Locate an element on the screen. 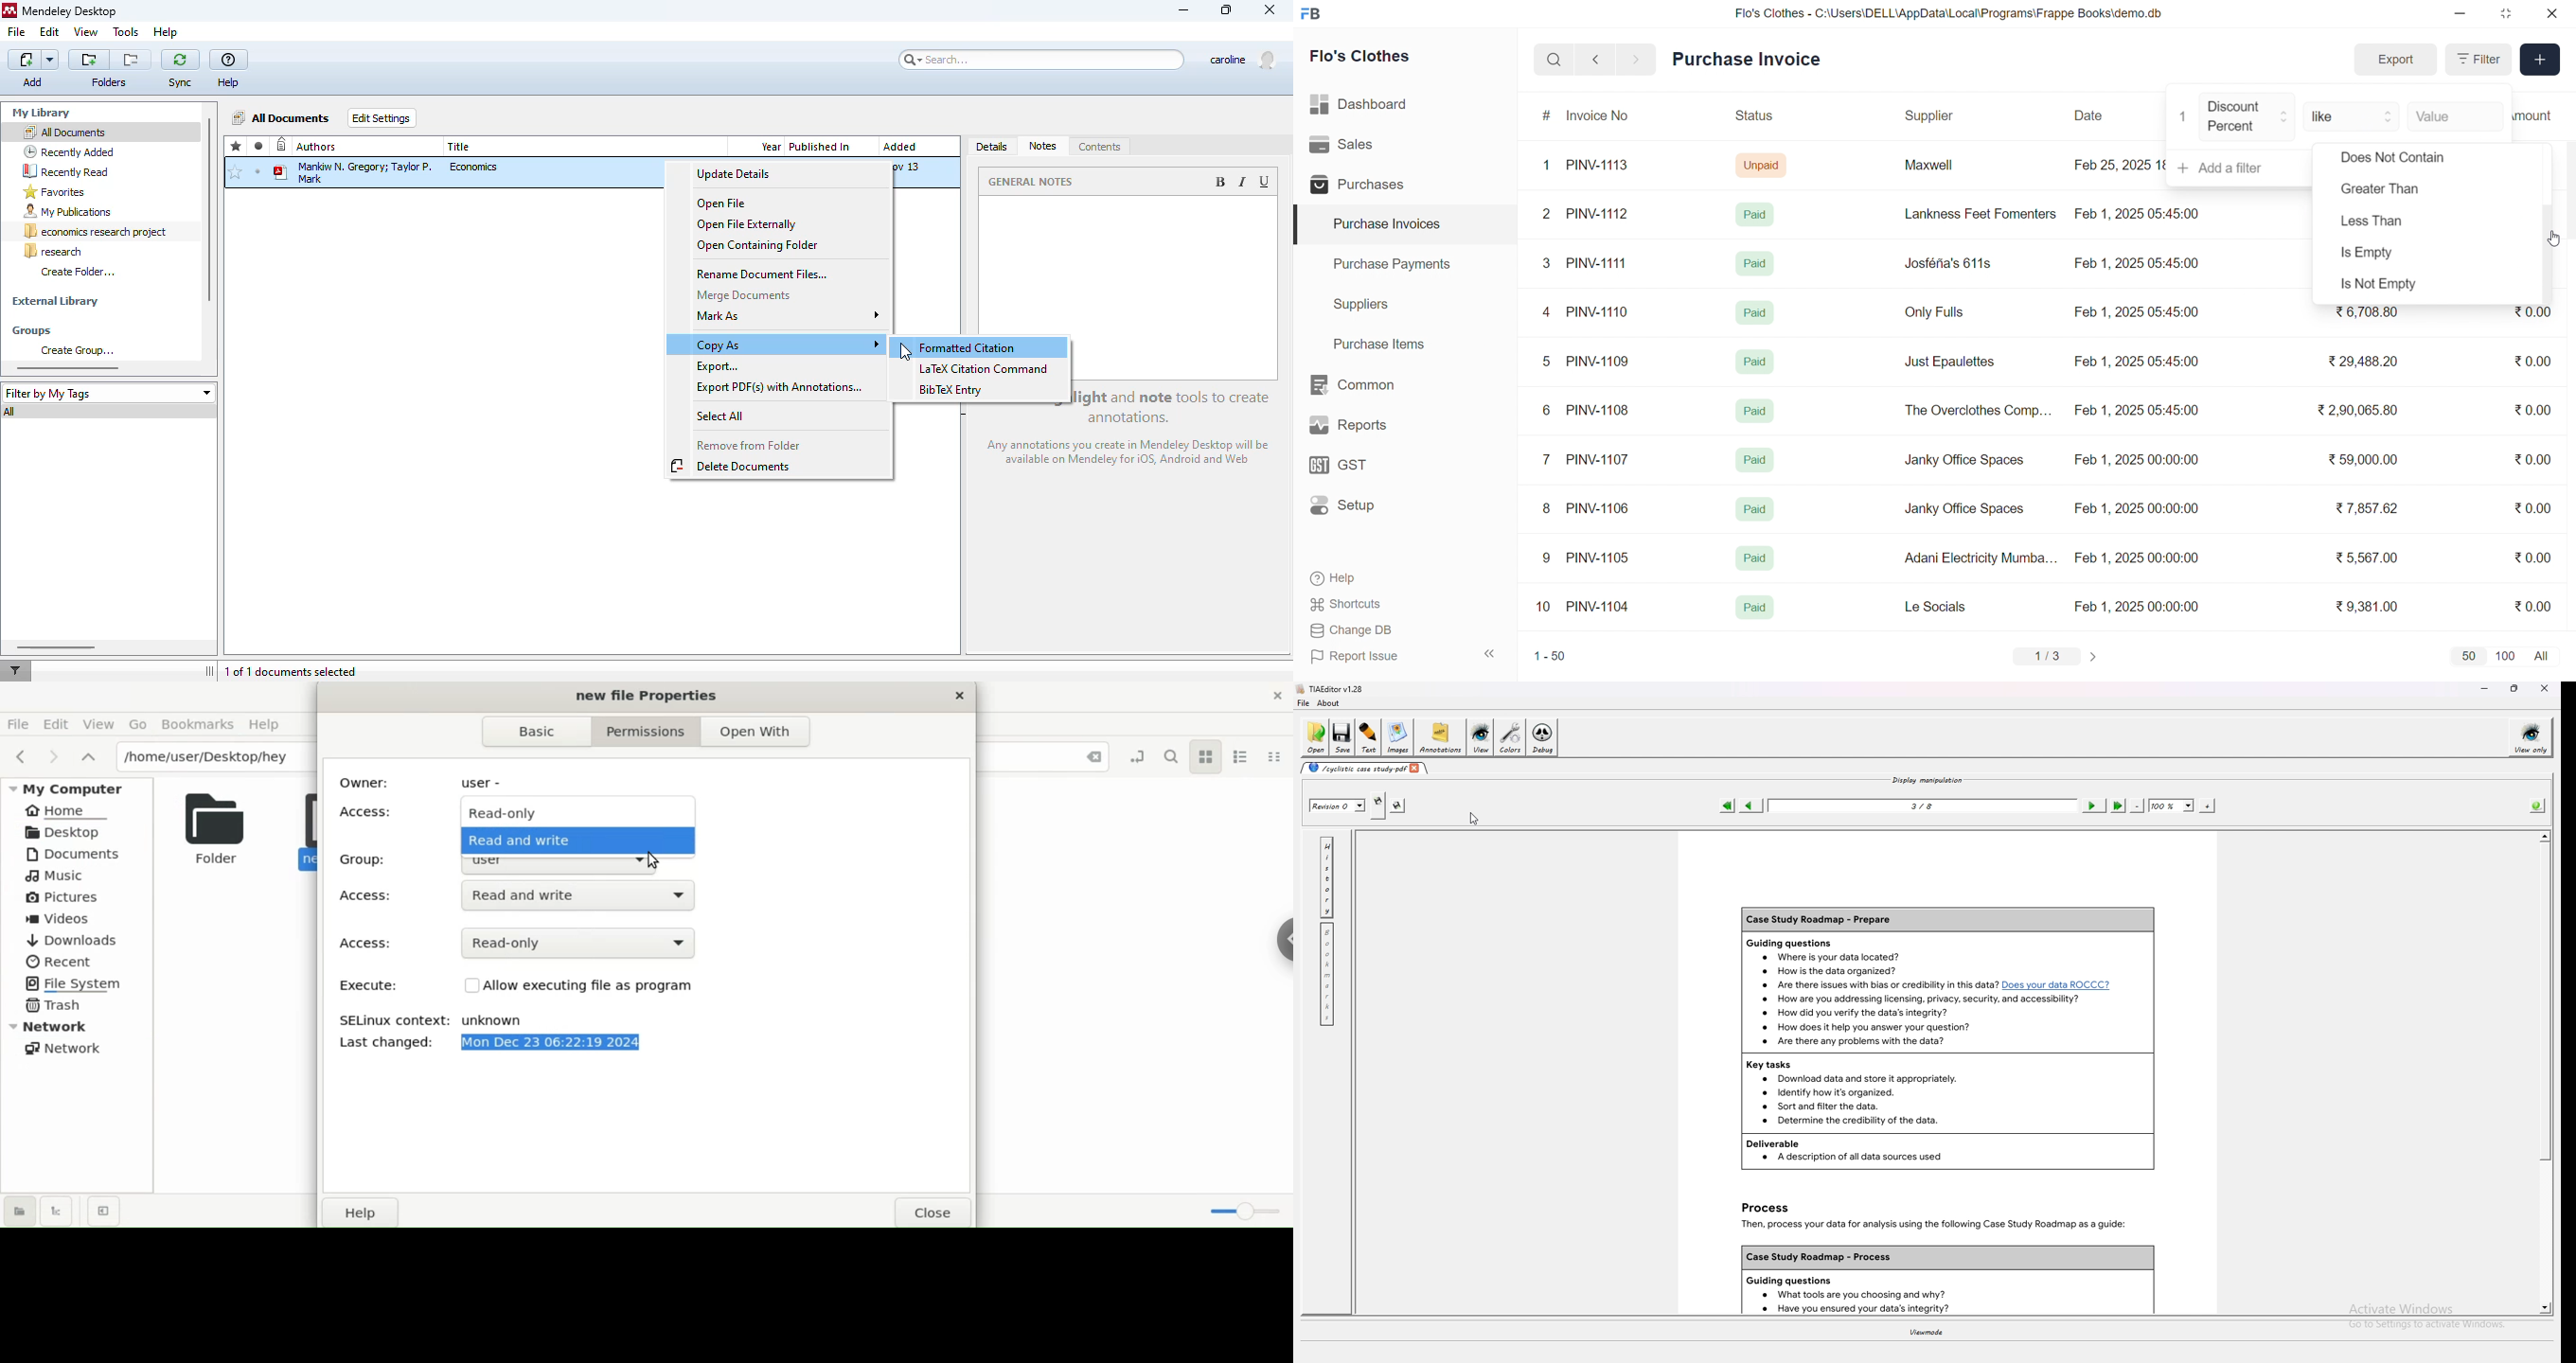 The width and height of the screenshot is (2576, 1372). favorites is located at coordinates (55, 192).